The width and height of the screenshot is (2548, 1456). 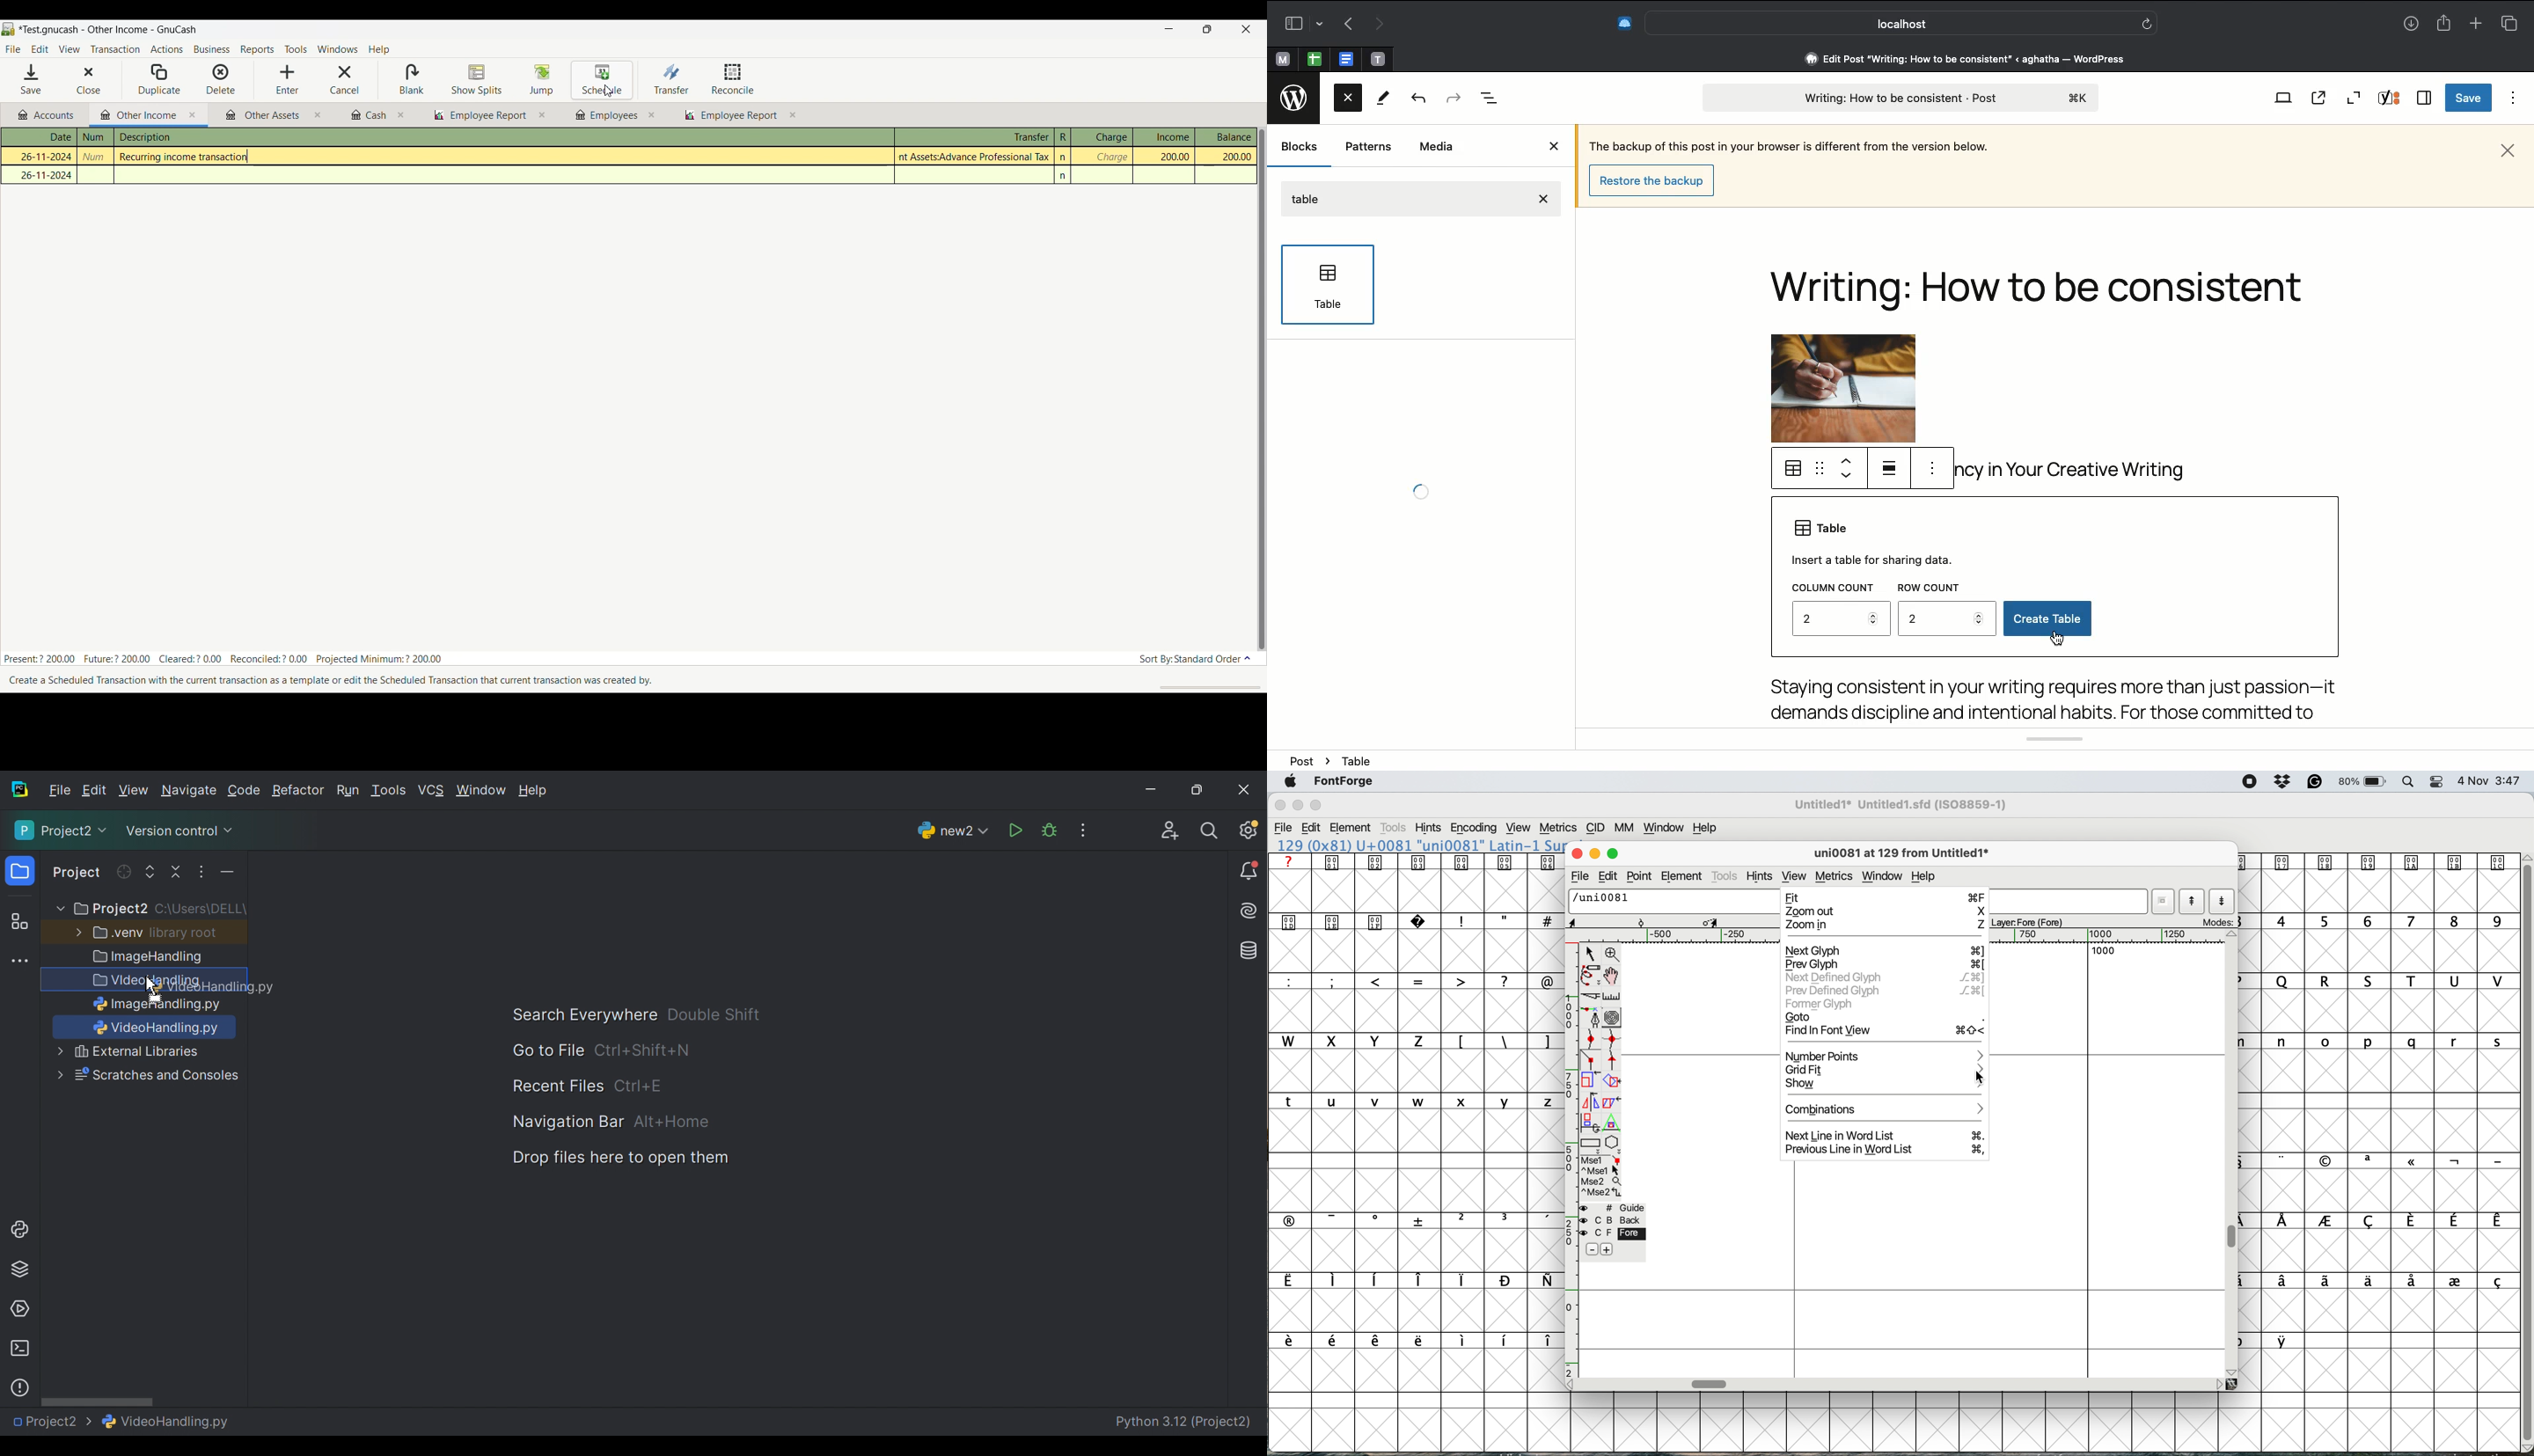 I want to click on Body, so click(x=2058, y=699).